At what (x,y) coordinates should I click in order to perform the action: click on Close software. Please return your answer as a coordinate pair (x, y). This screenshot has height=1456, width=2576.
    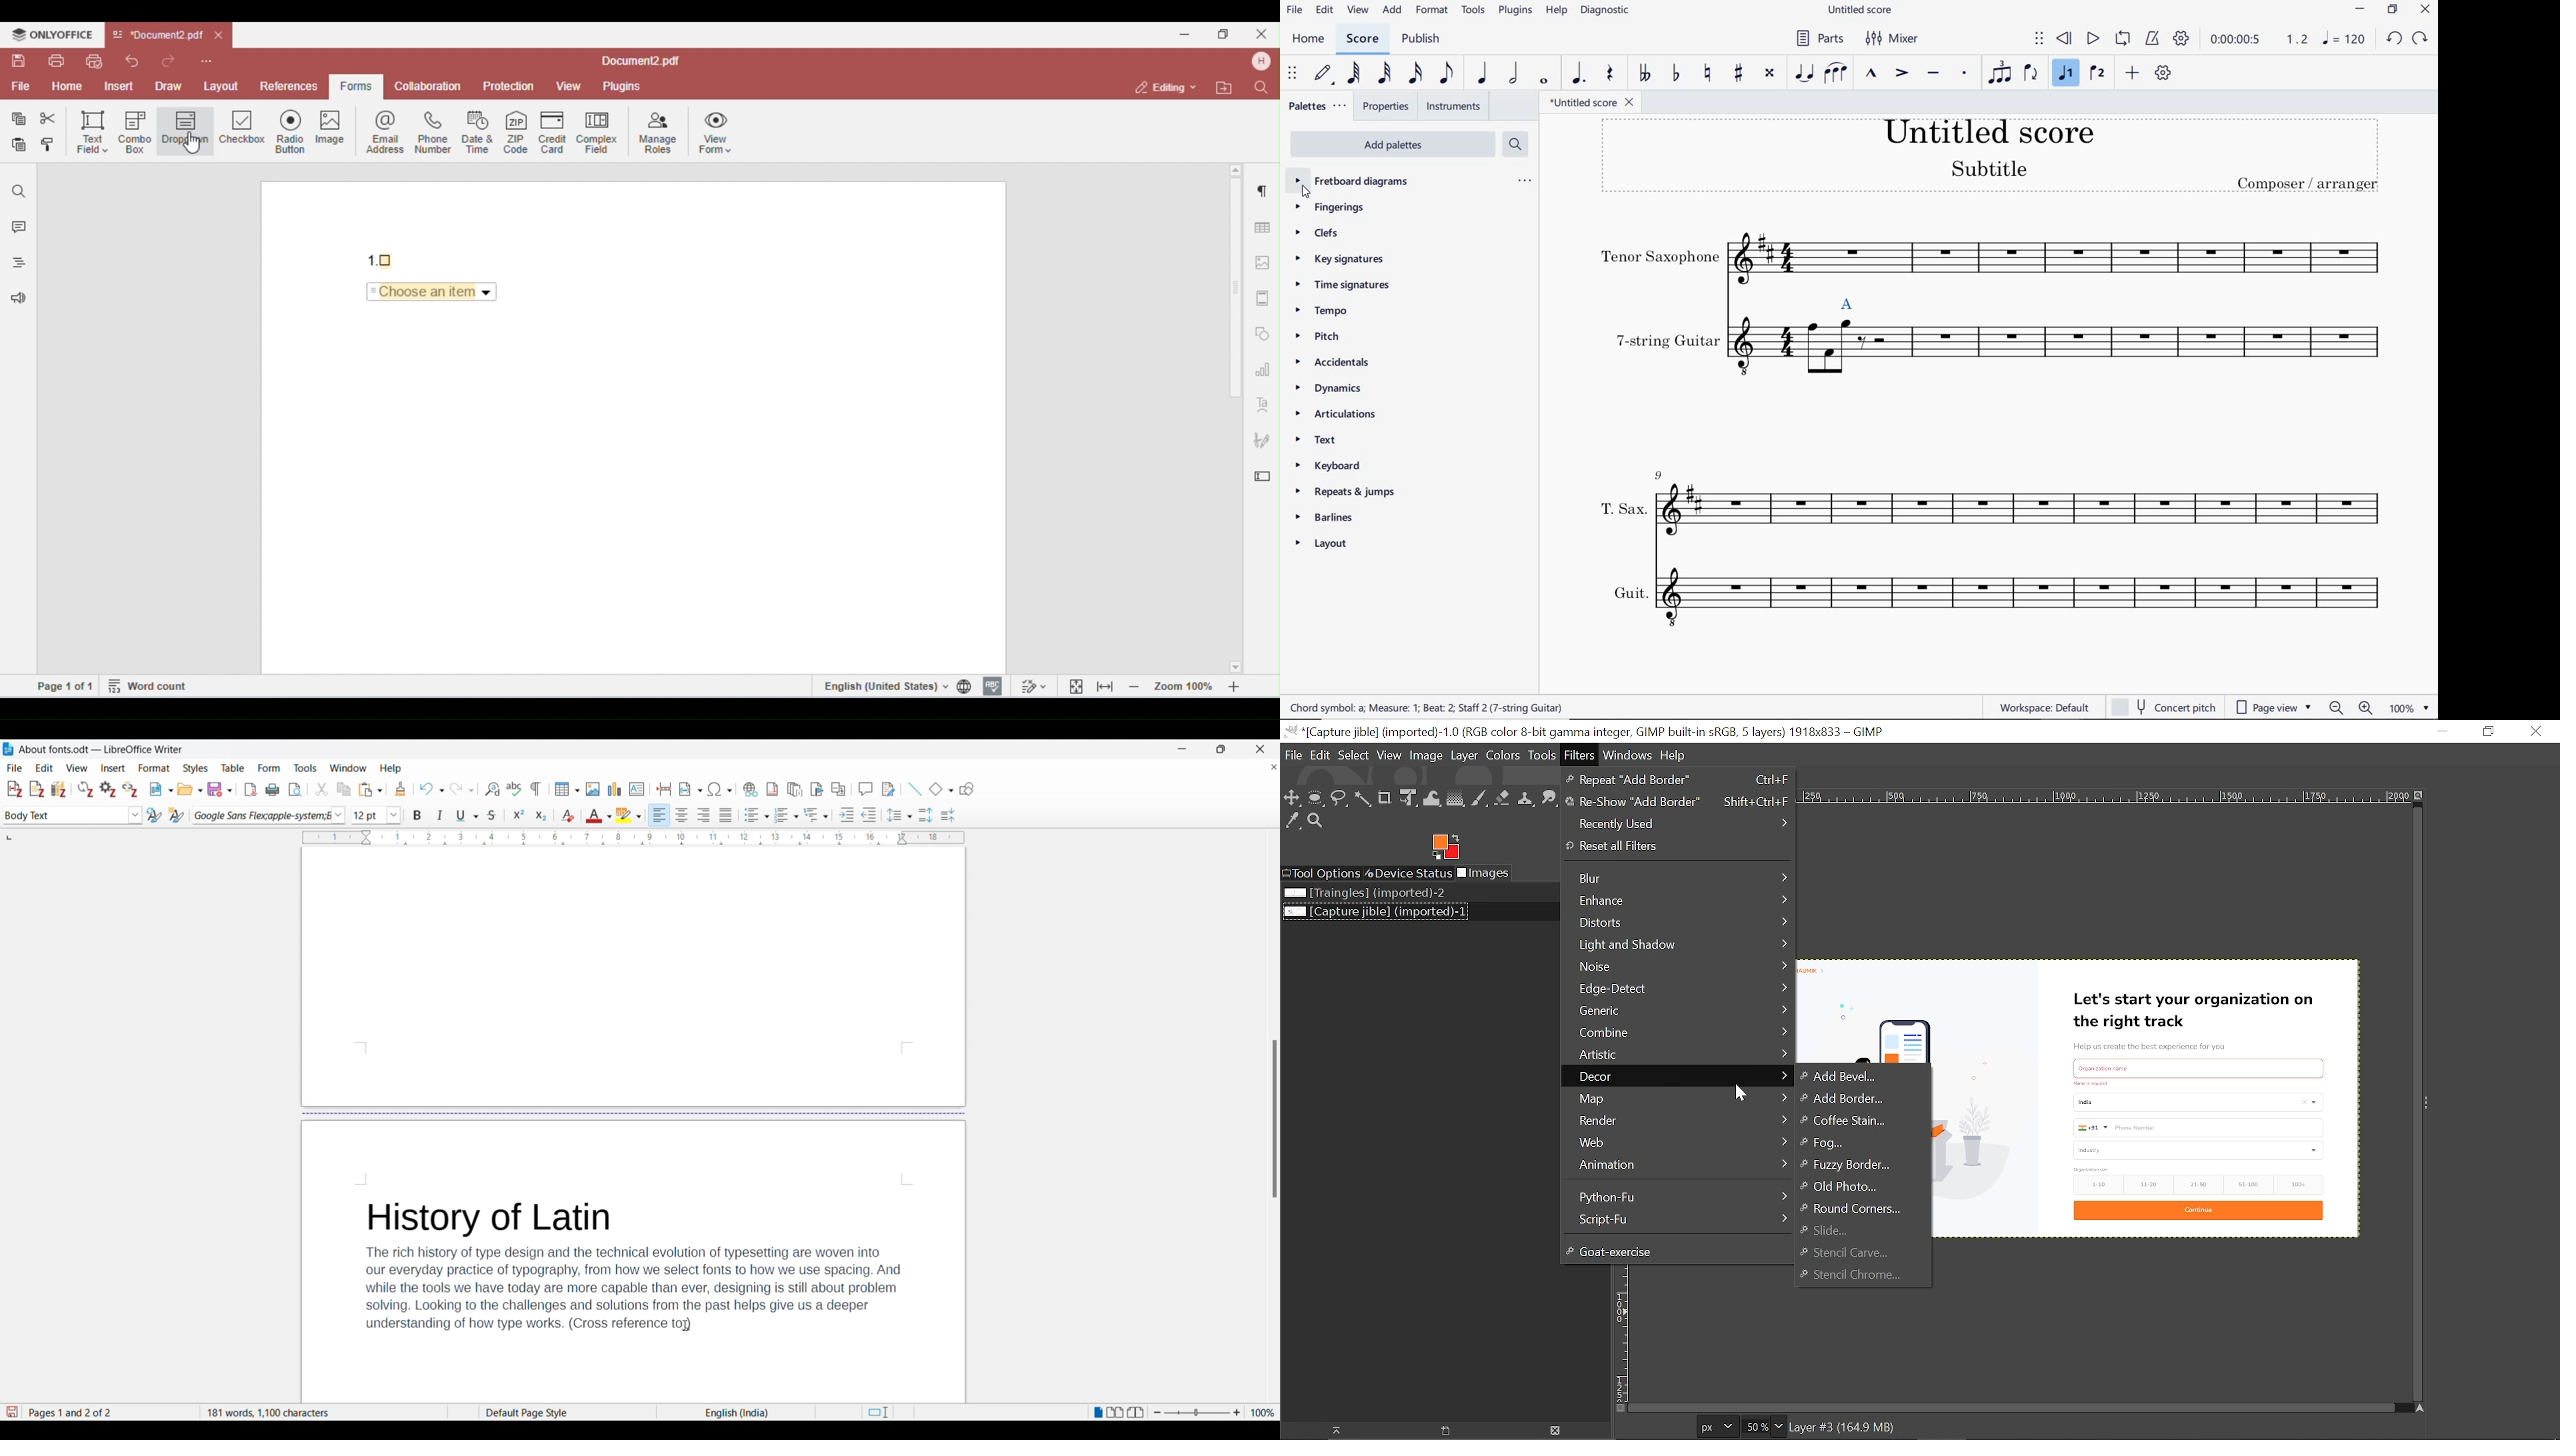
    Looking at the image, I should click on (1260, 749).